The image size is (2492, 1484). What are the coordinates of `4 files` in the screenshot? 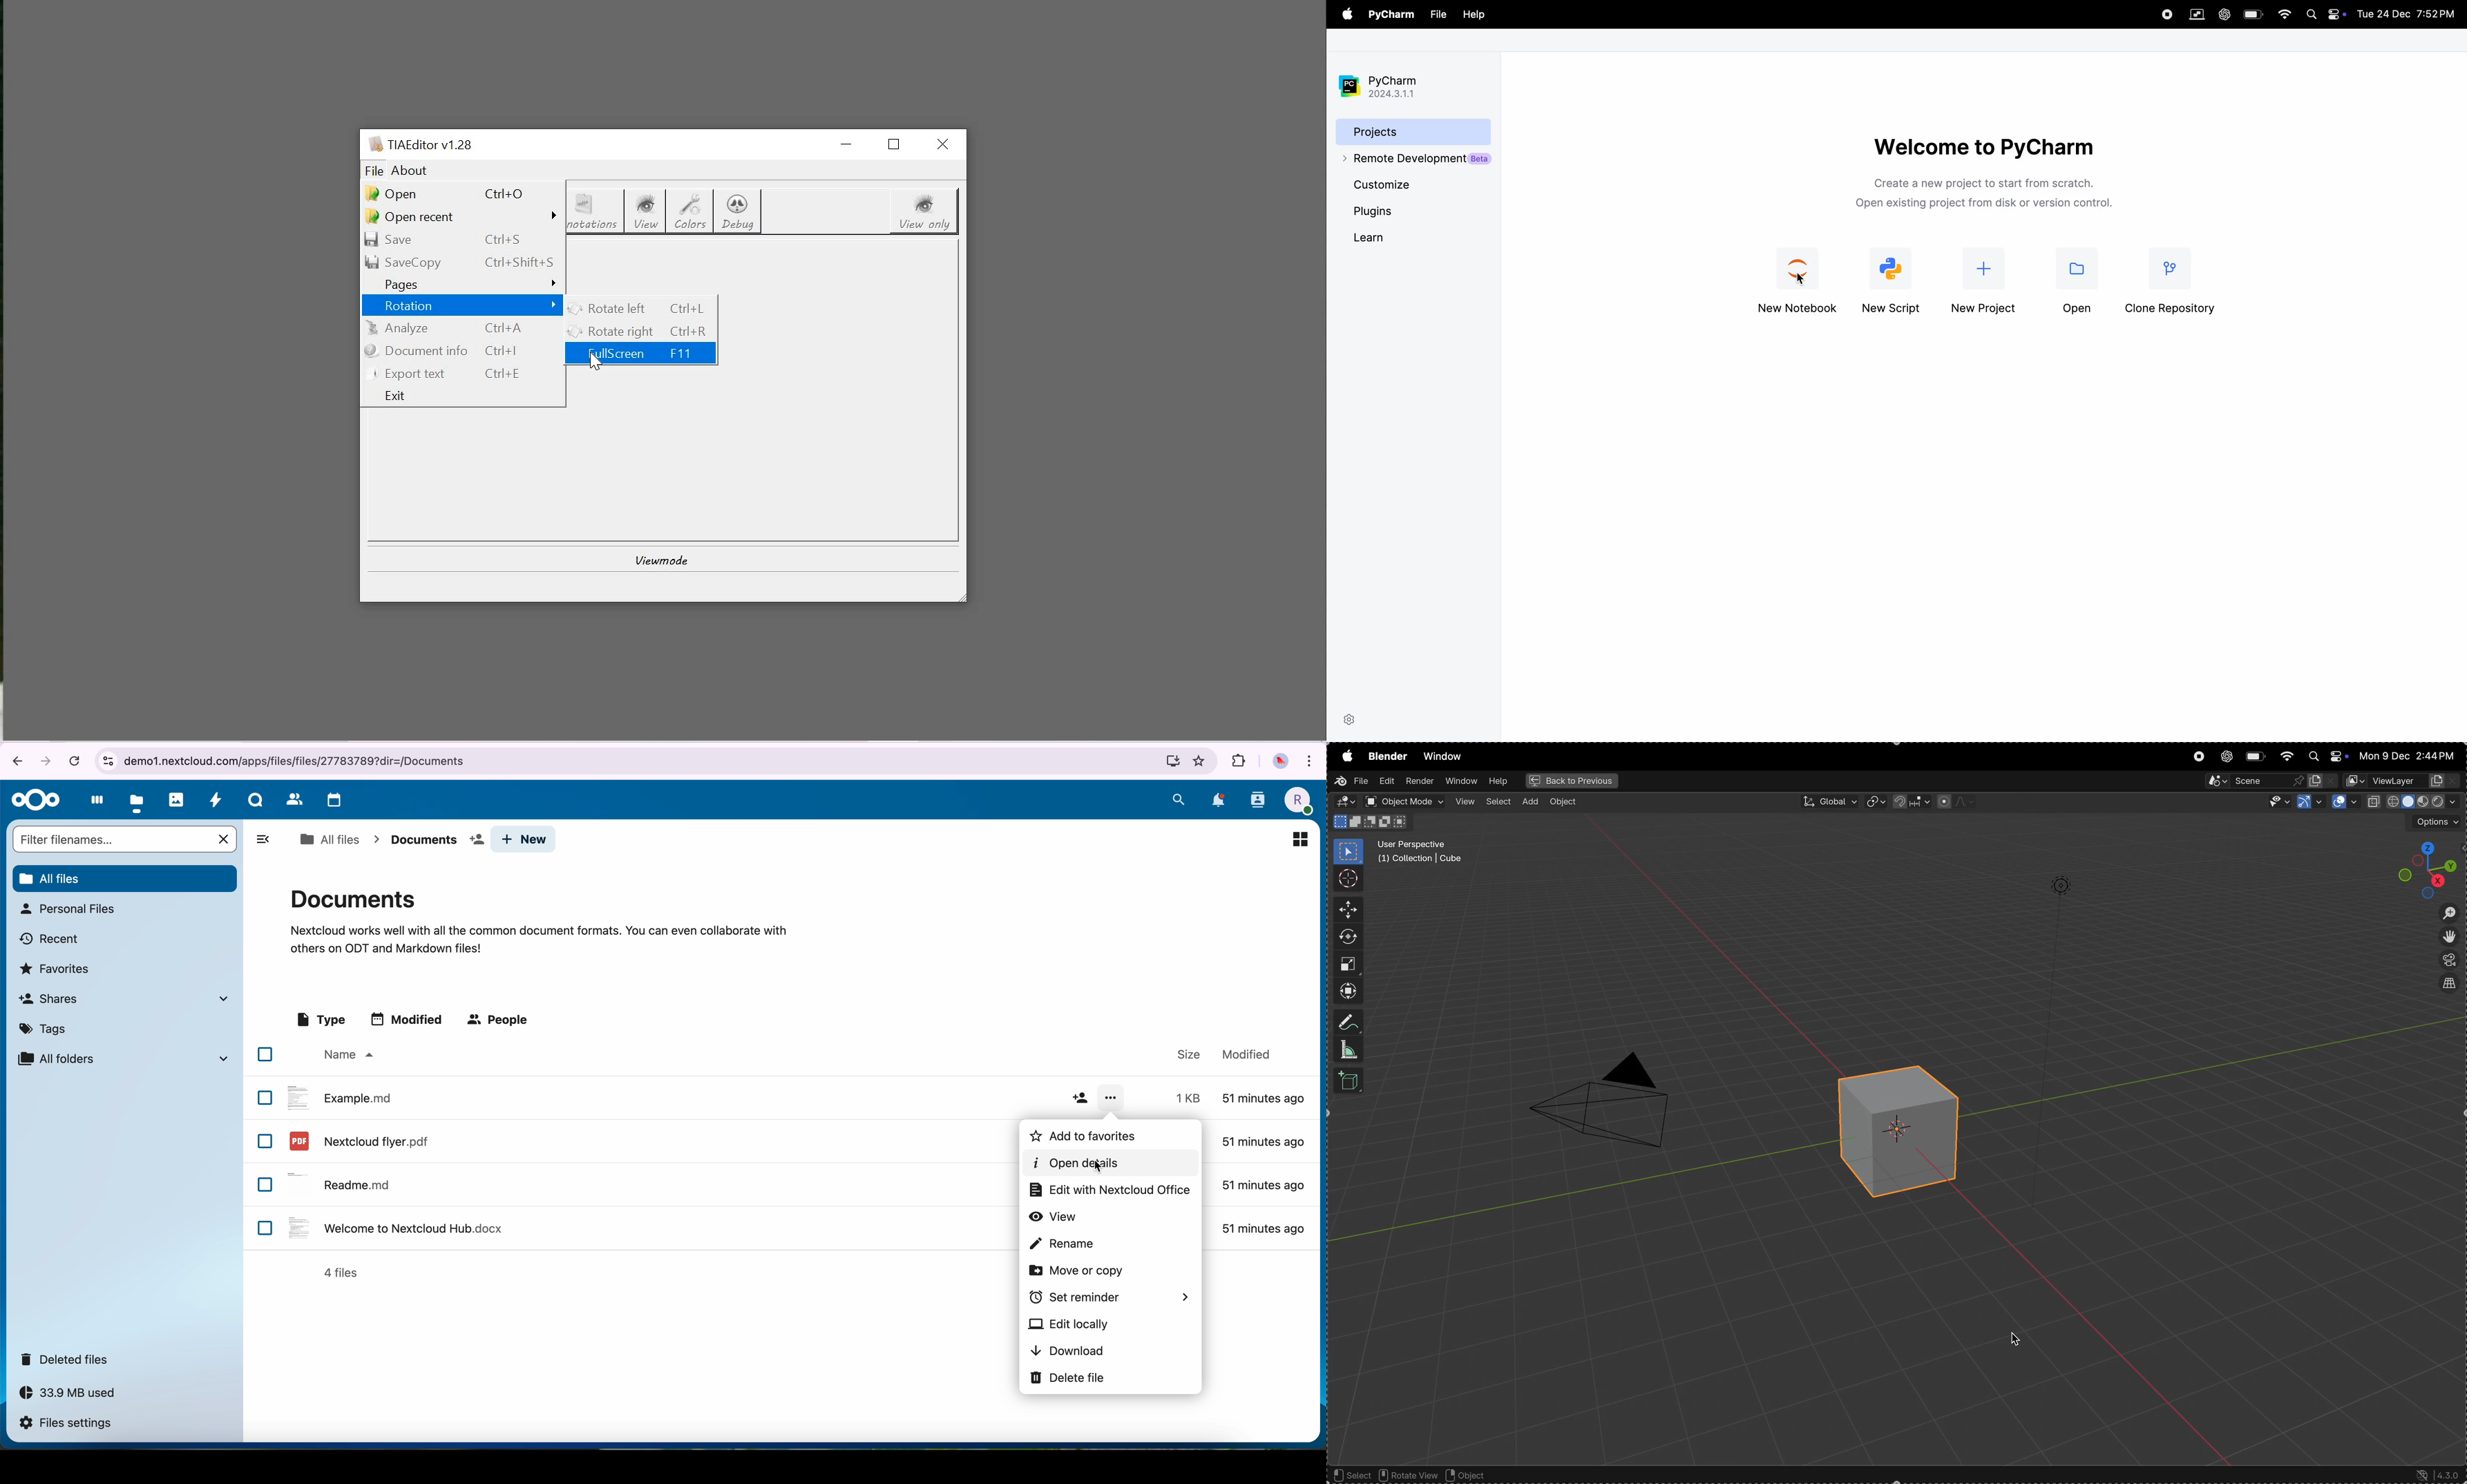 It's located at (341, 1273).